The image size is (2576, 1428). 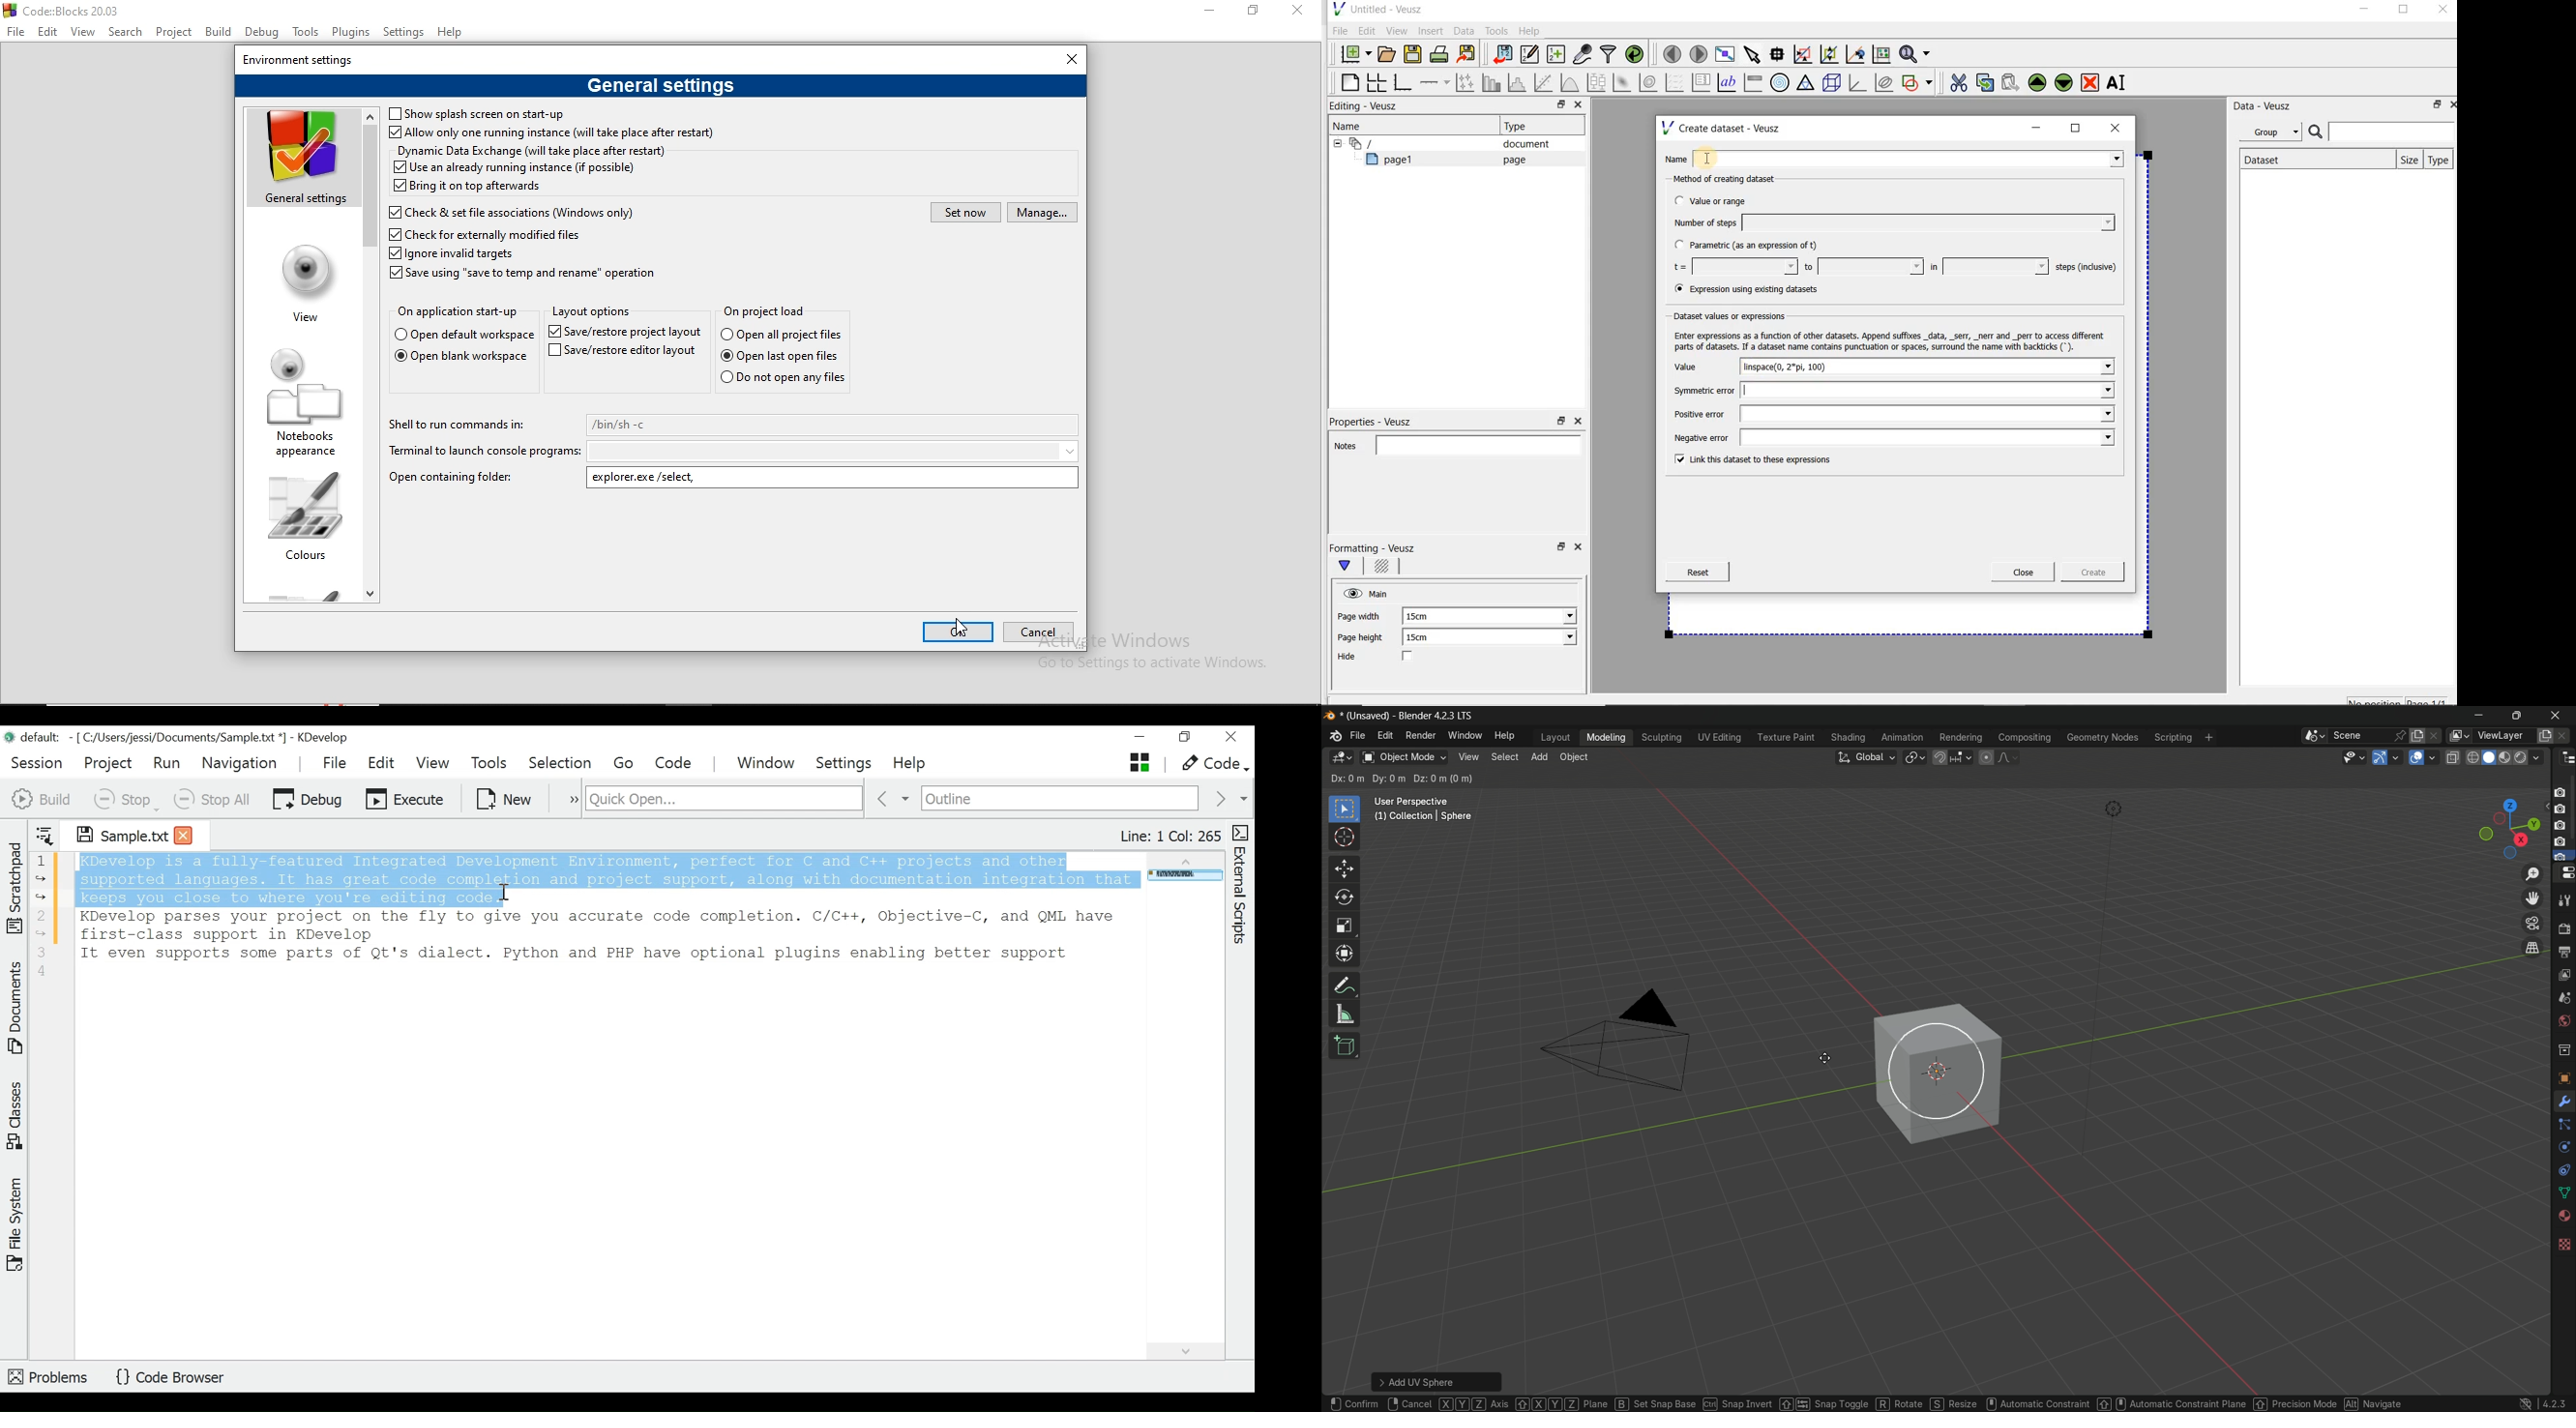 What do you see at coordinates (2039, 1404) in the screenshot?
I see `Automatic Constraint` at bounding box center [2039, 1404].